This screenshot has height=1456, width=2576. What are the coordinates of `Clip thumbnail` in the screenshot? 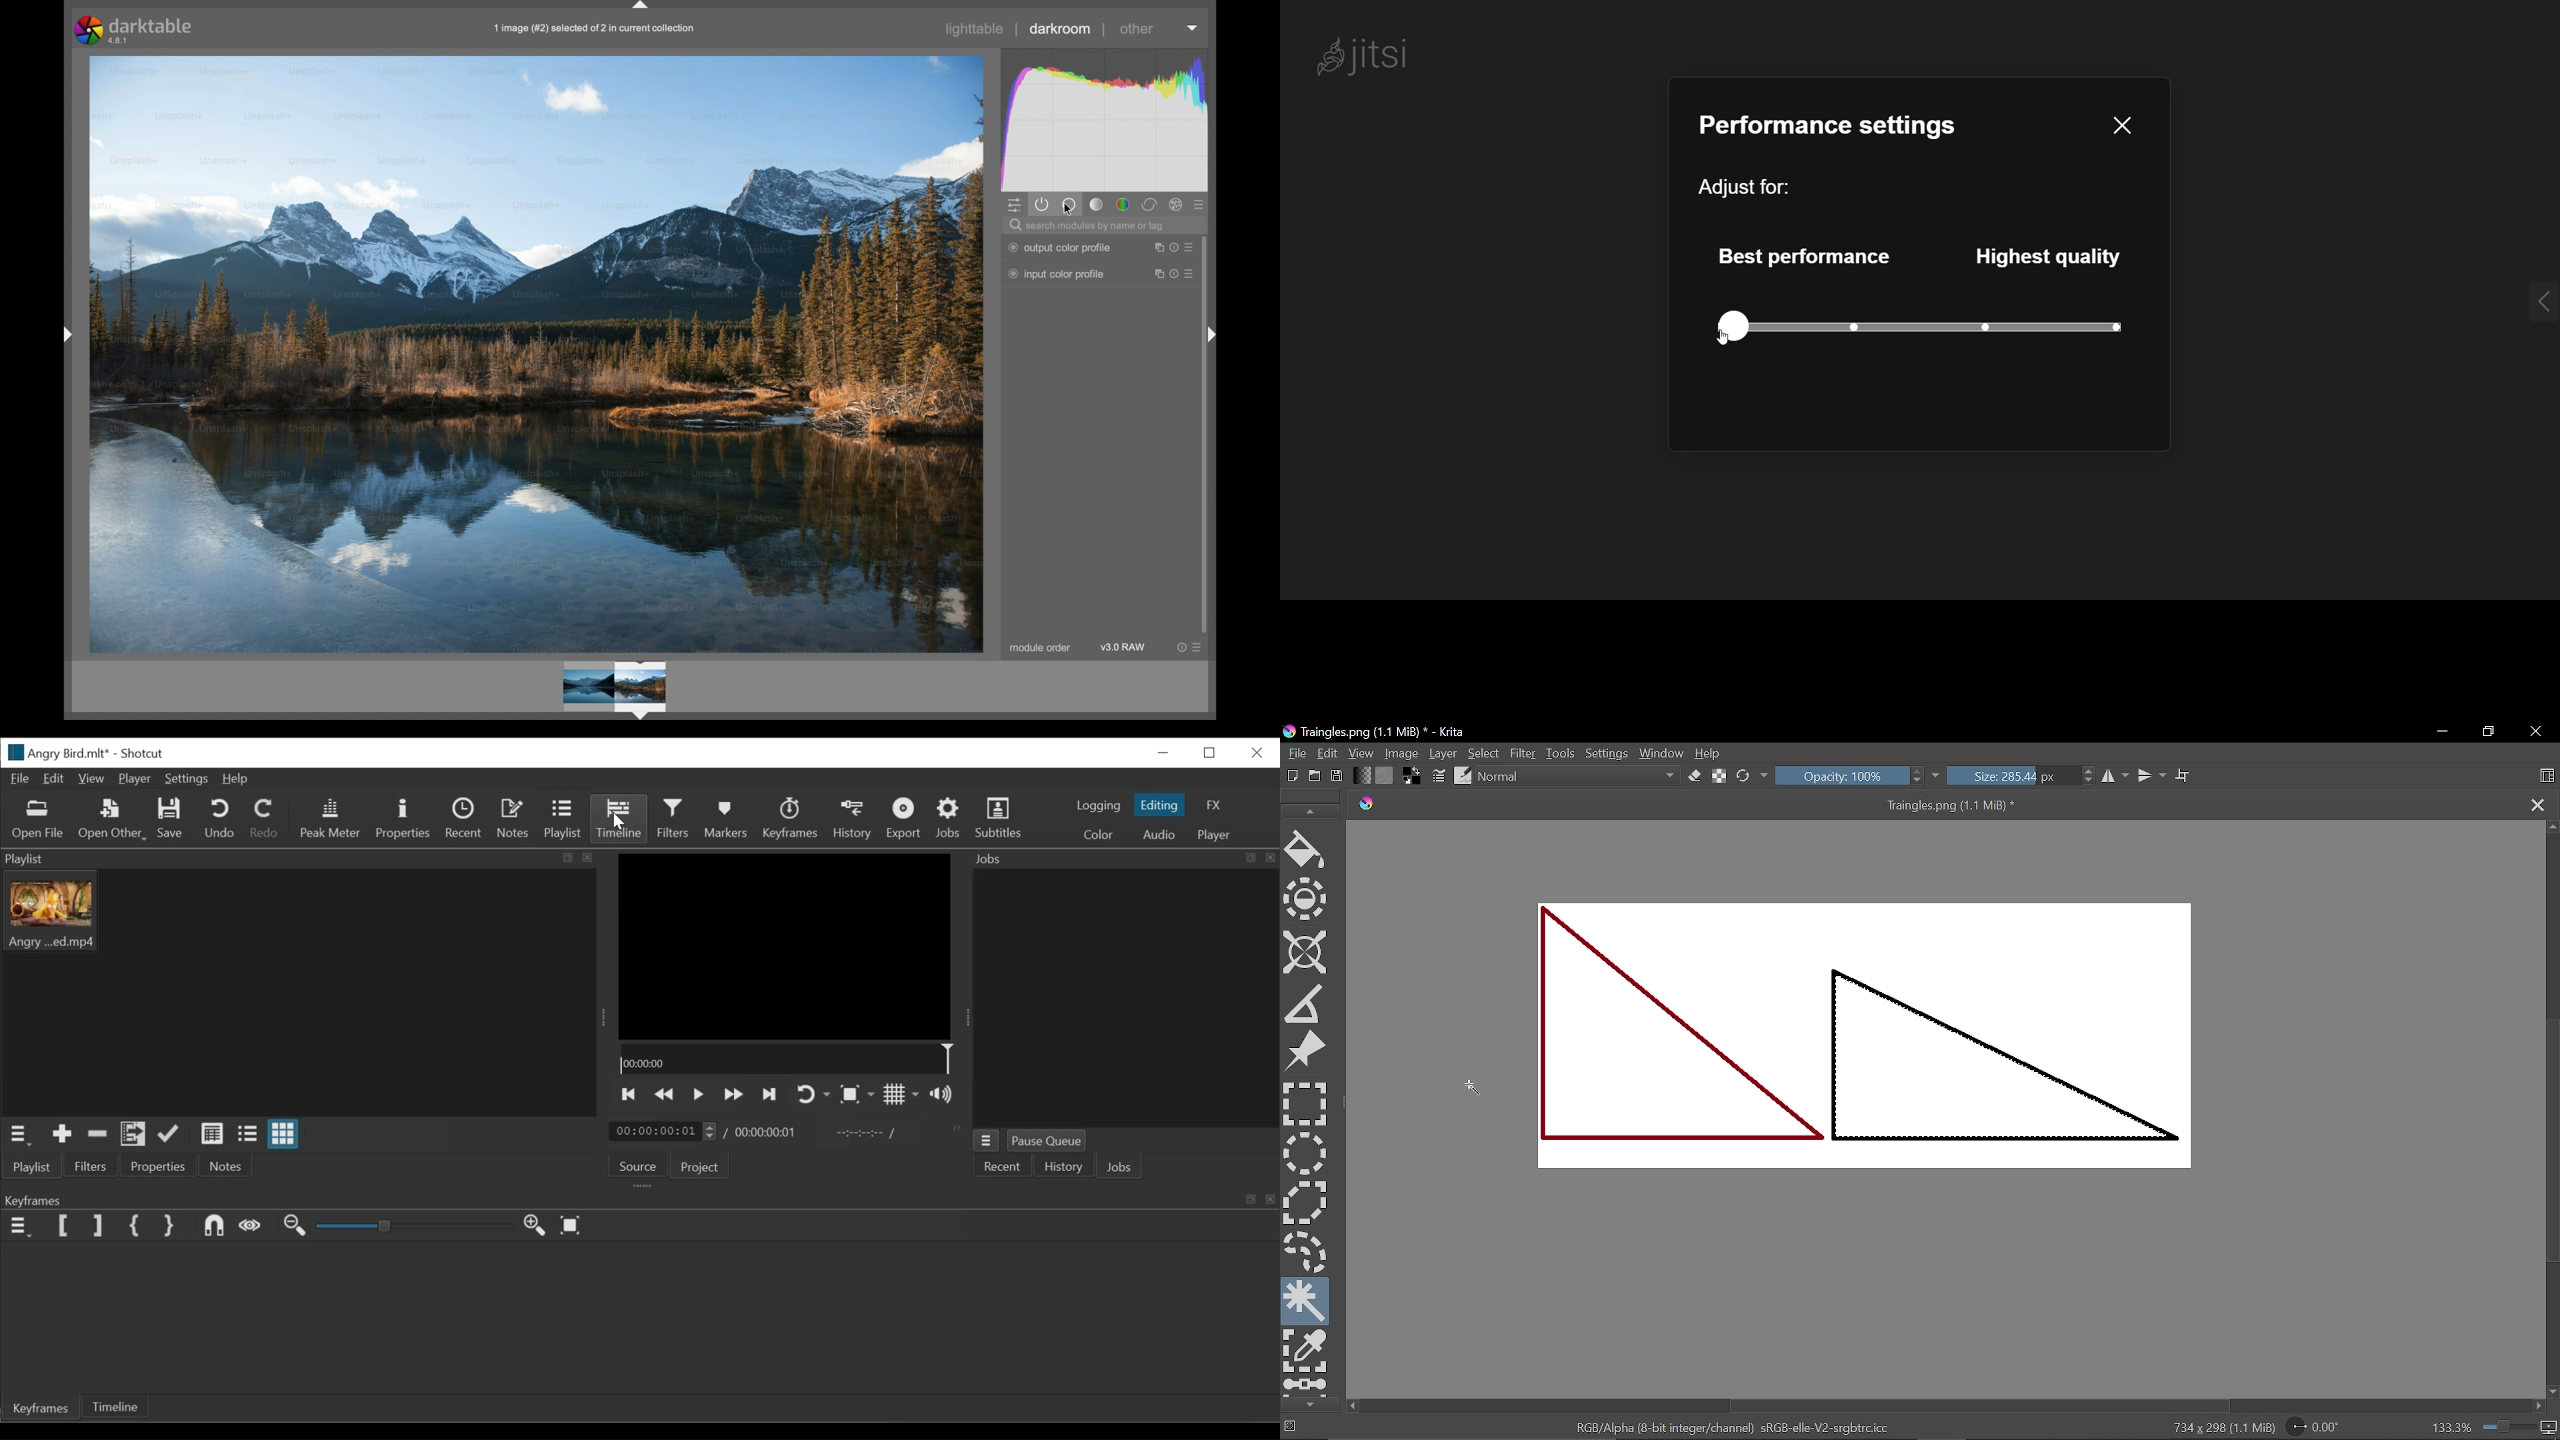 It's located at (299, 992).